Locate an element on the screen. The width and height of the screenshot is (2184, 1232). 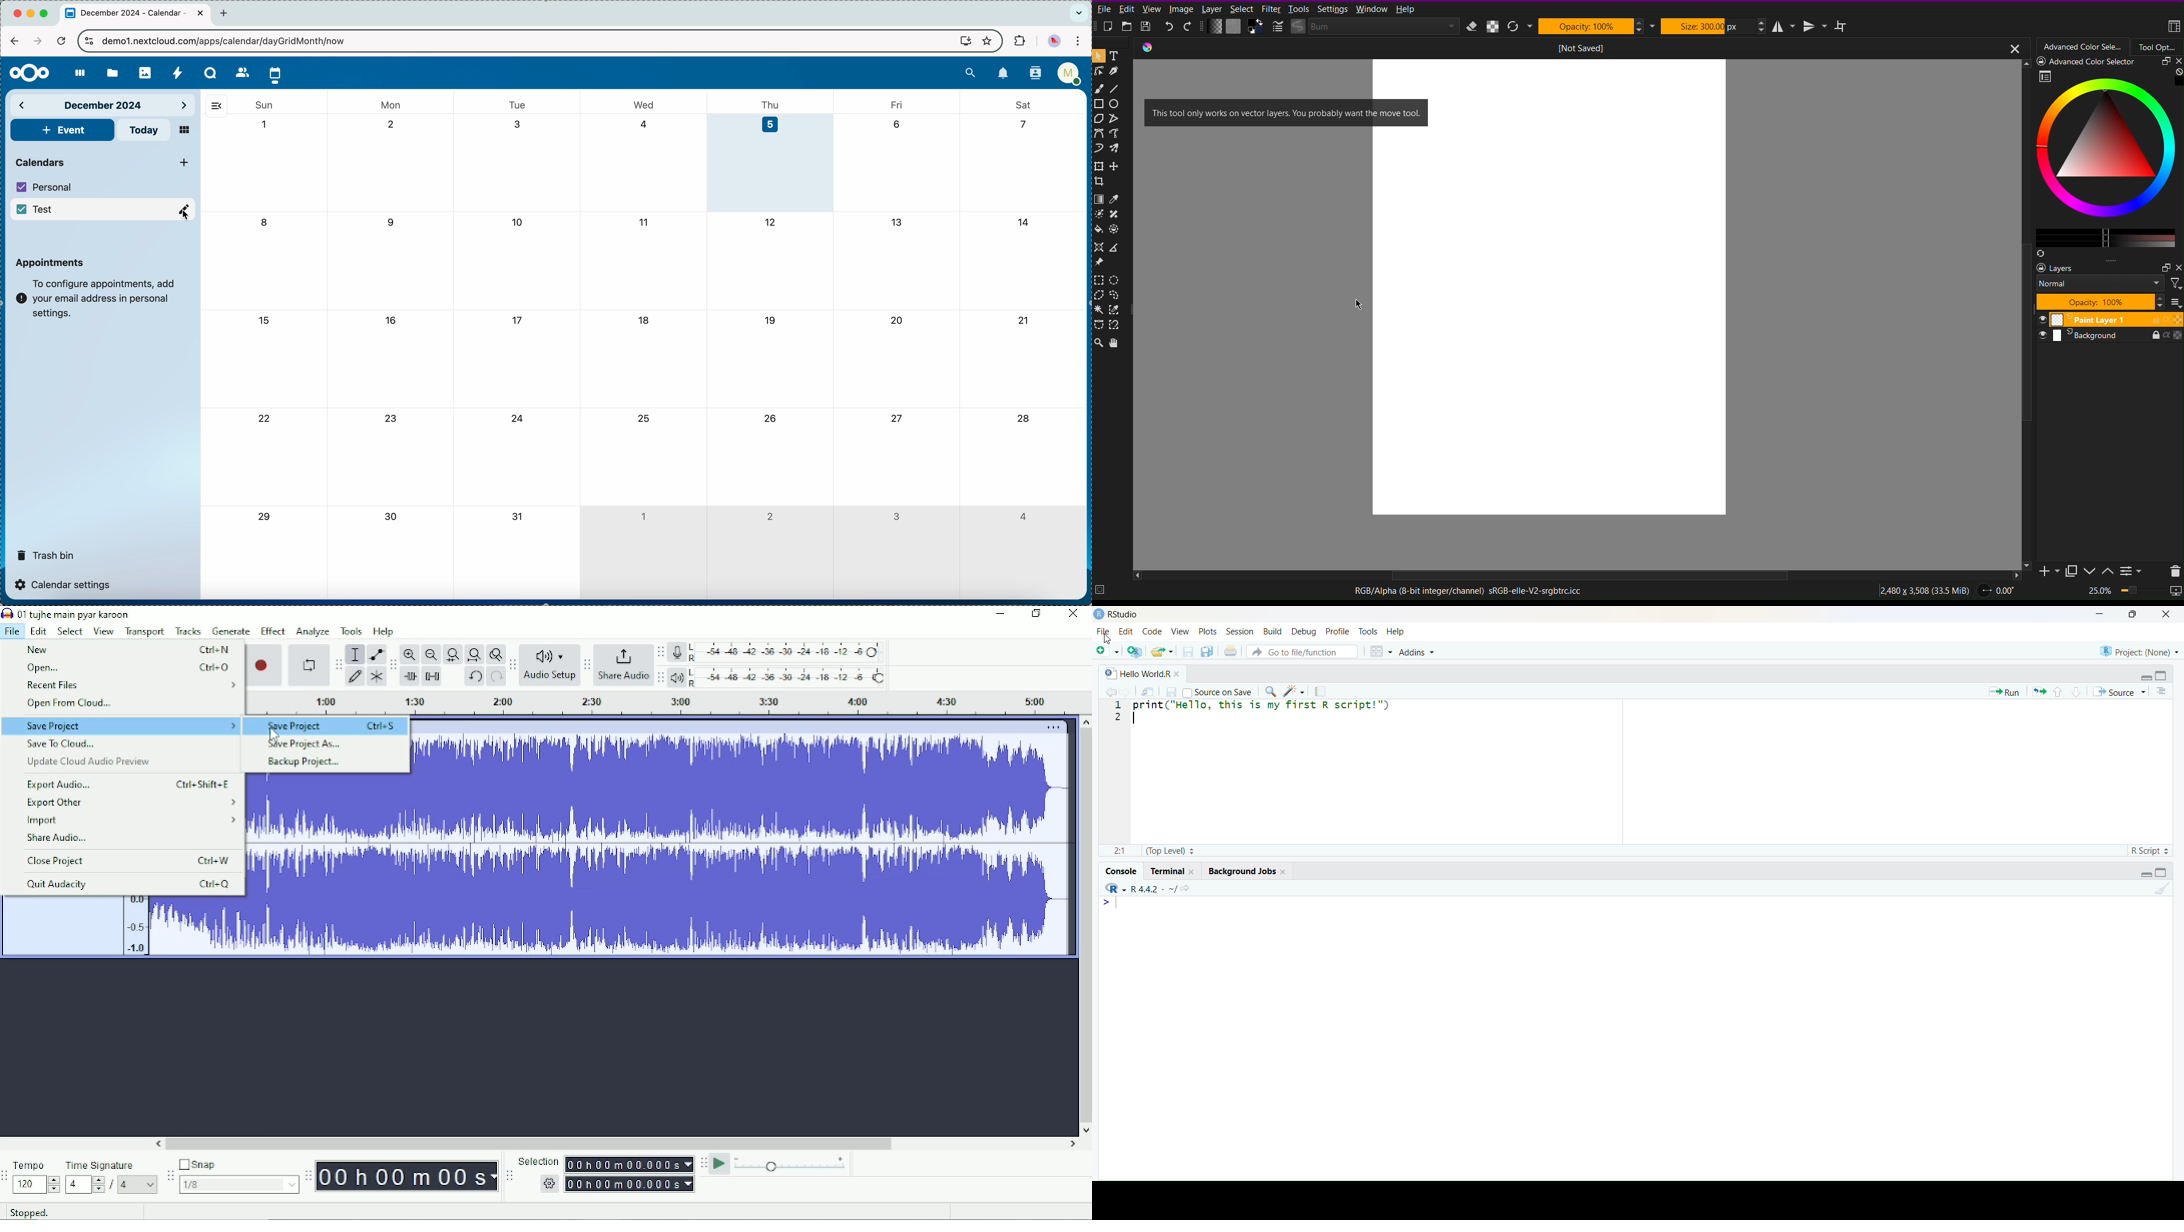
Hello World.R is located at coordinates (1151, 674).